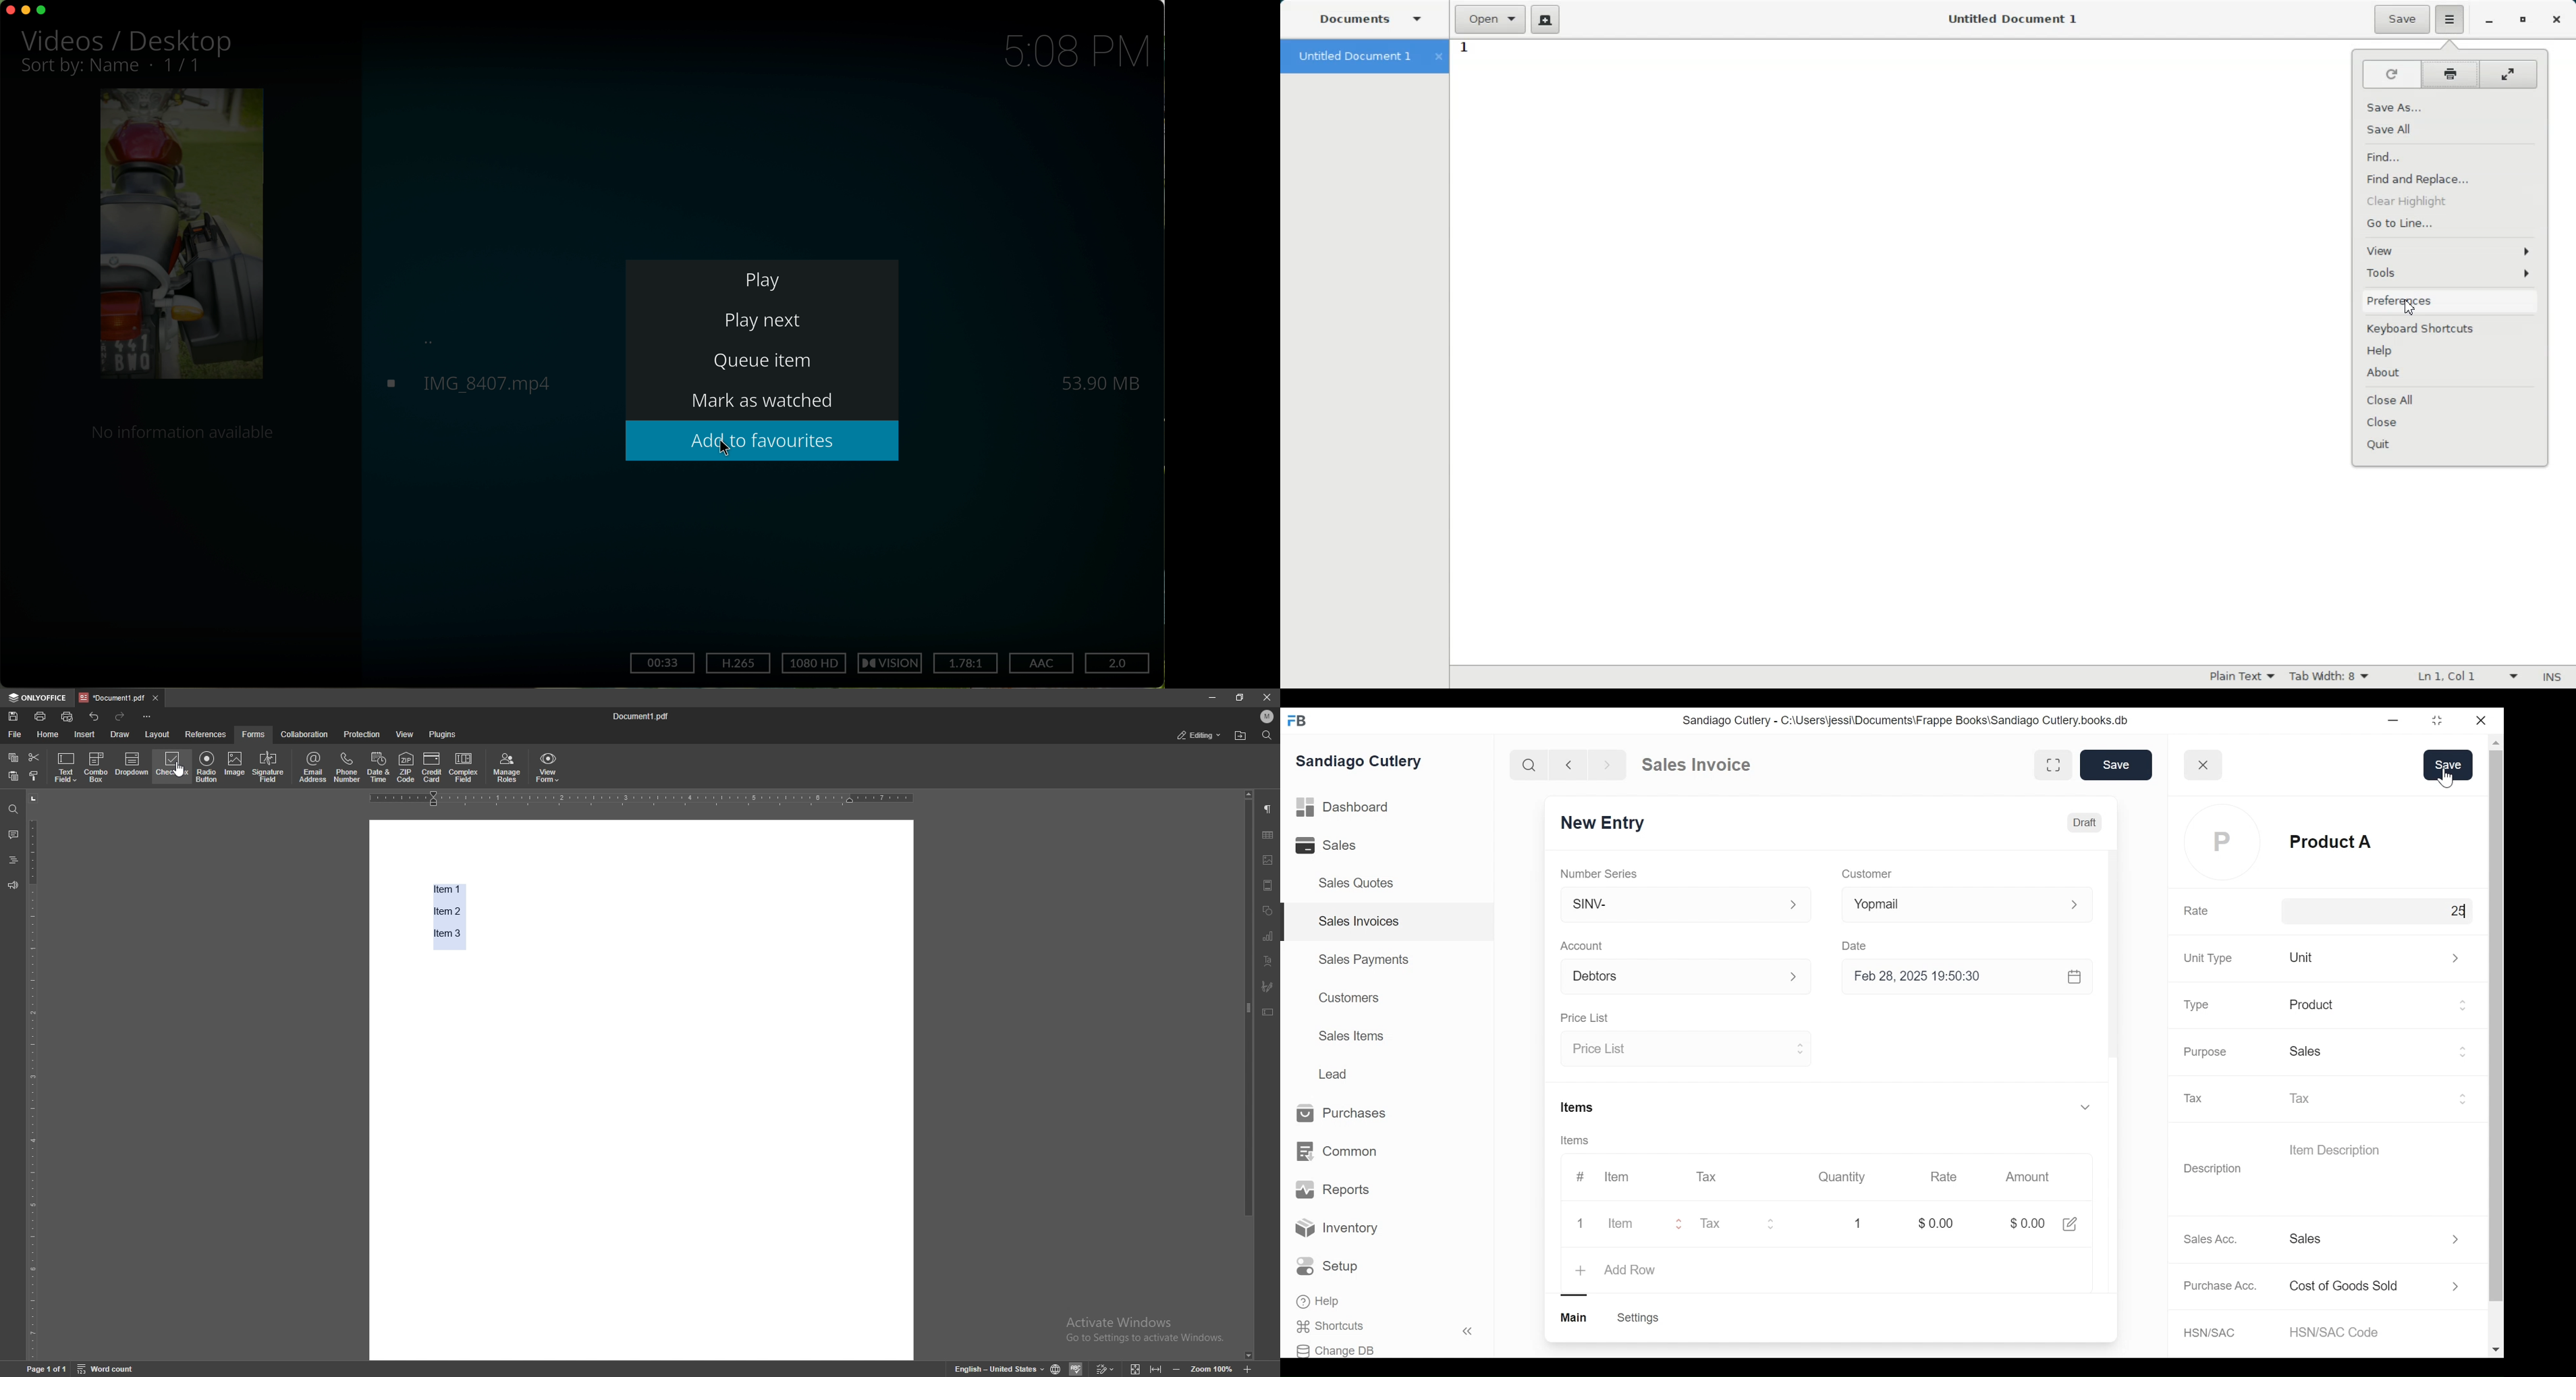 Image resolution: width=2576 pixels, height=1400 pixels. Describe the element at coordinates (1178, 1367) in the screenshot. I see `zoom out` at that location.